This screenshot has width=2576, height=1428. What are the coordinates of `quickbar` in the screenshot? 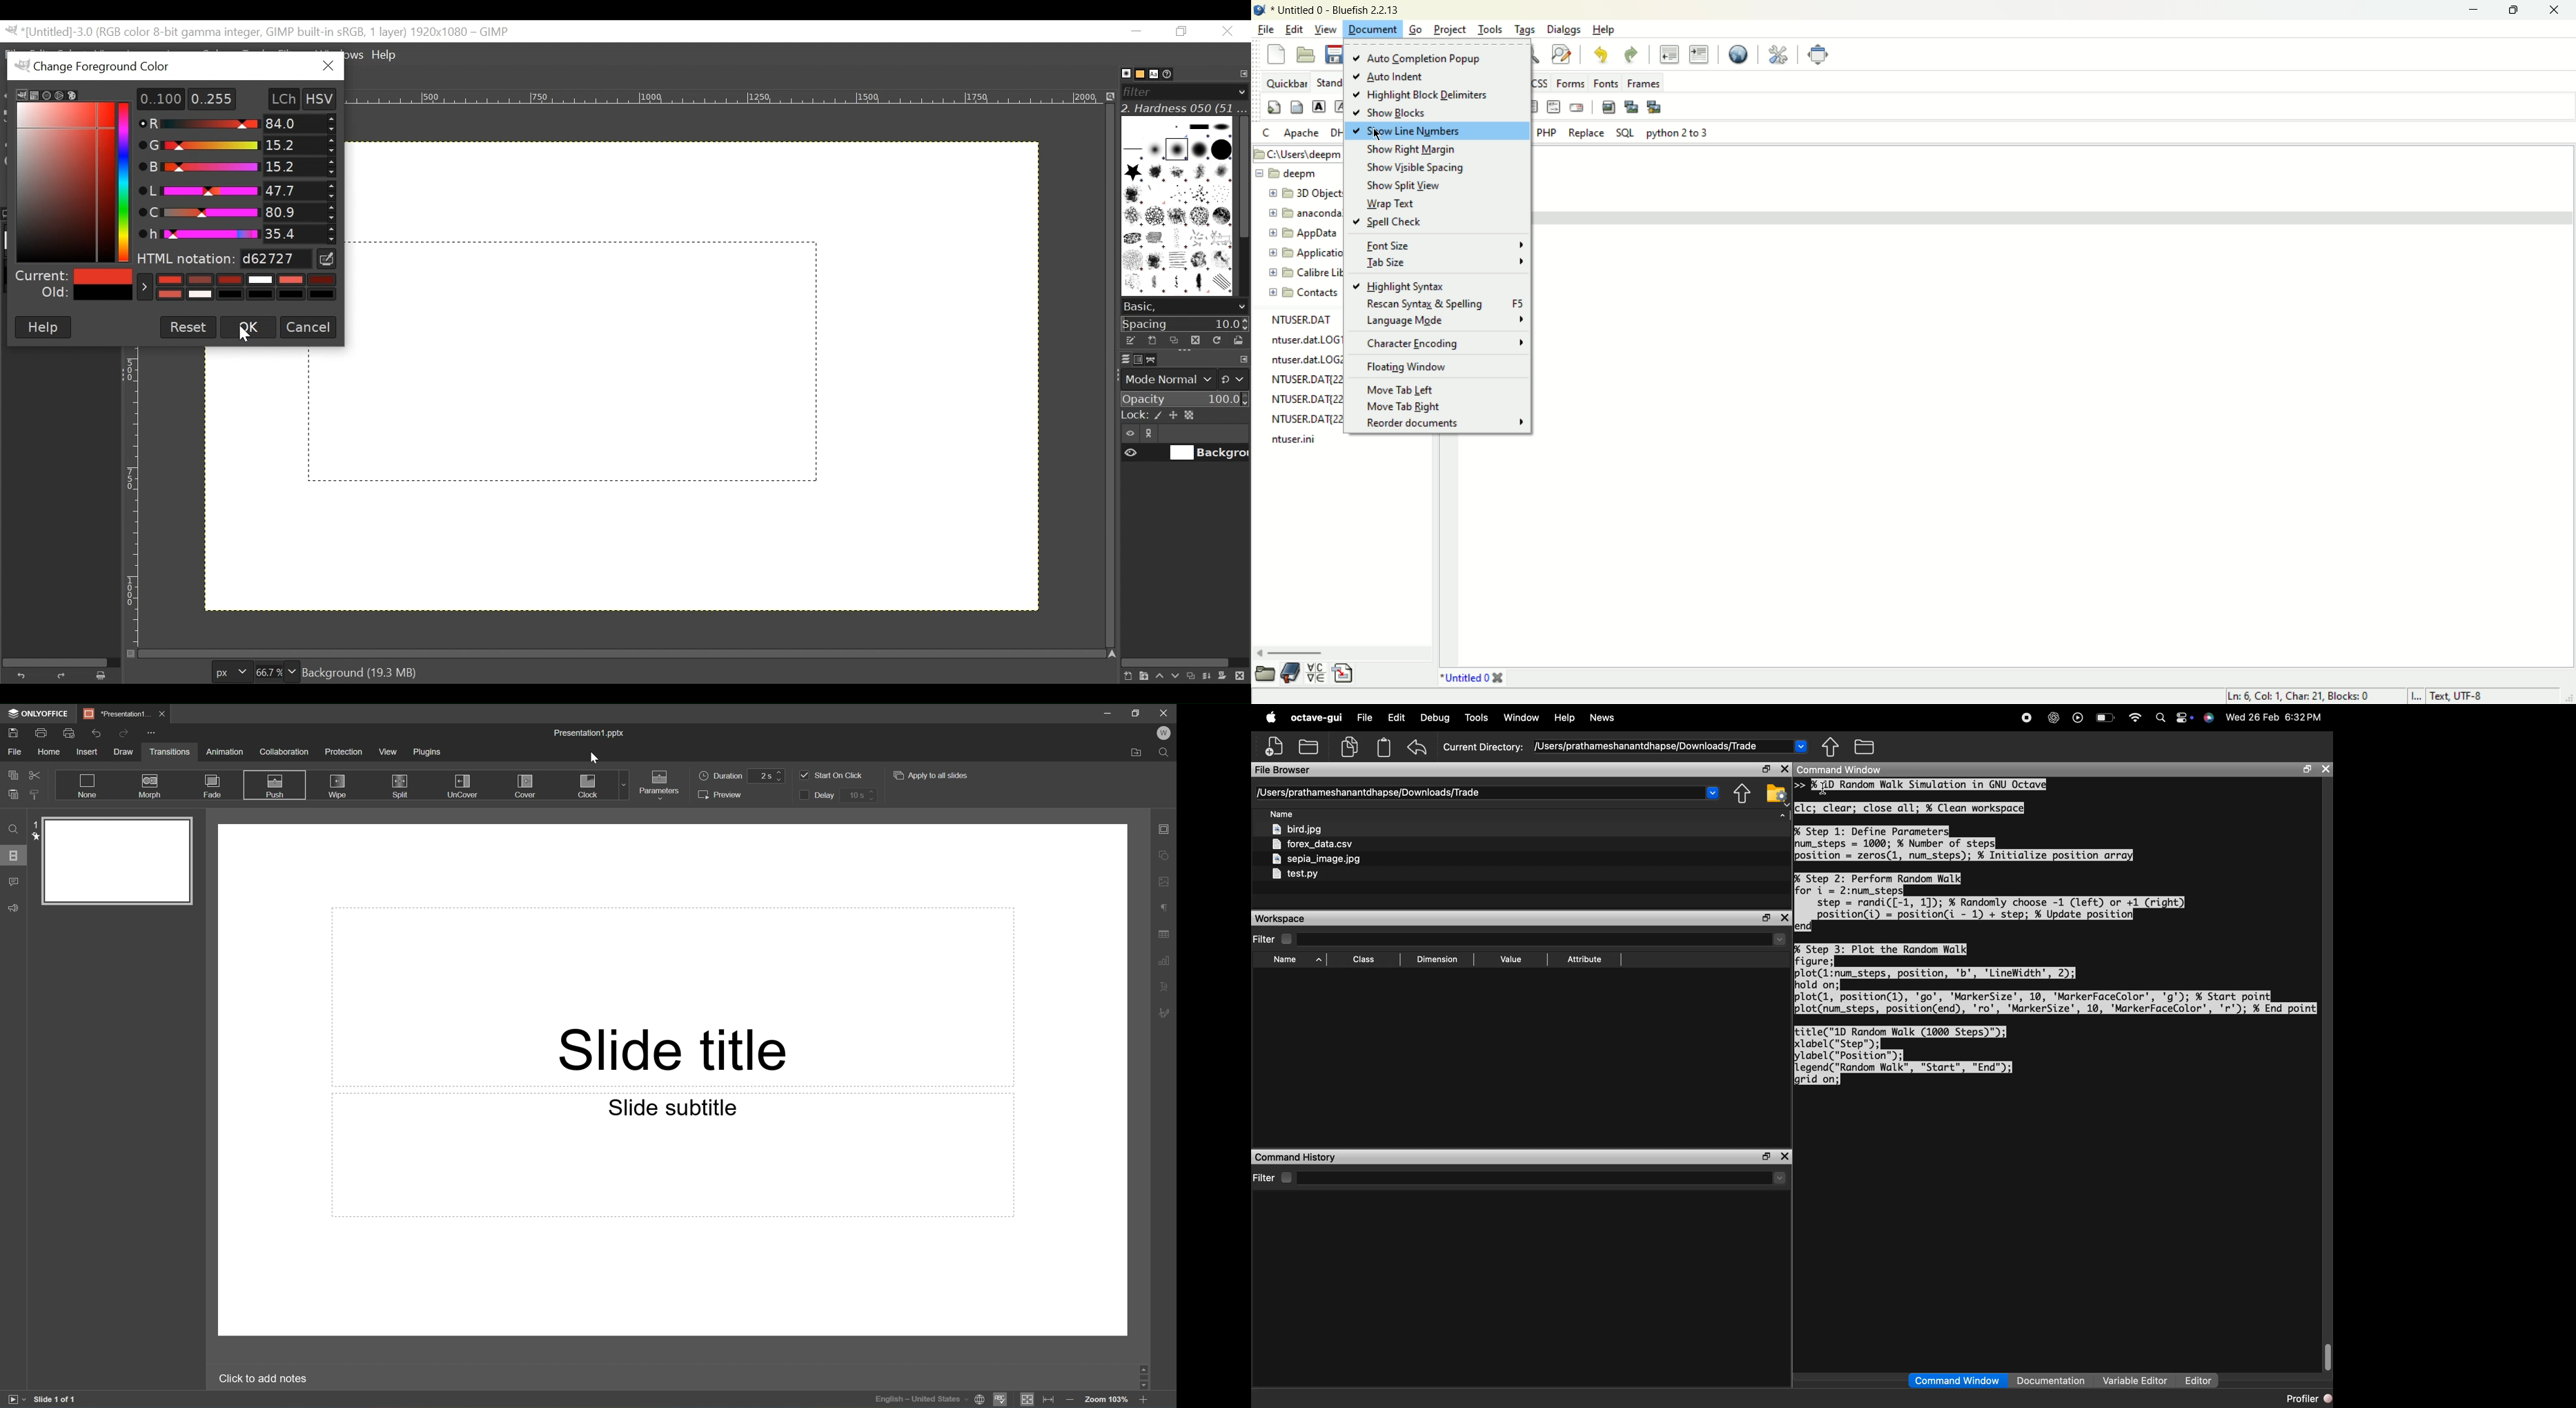 It's located at (1289, 84).